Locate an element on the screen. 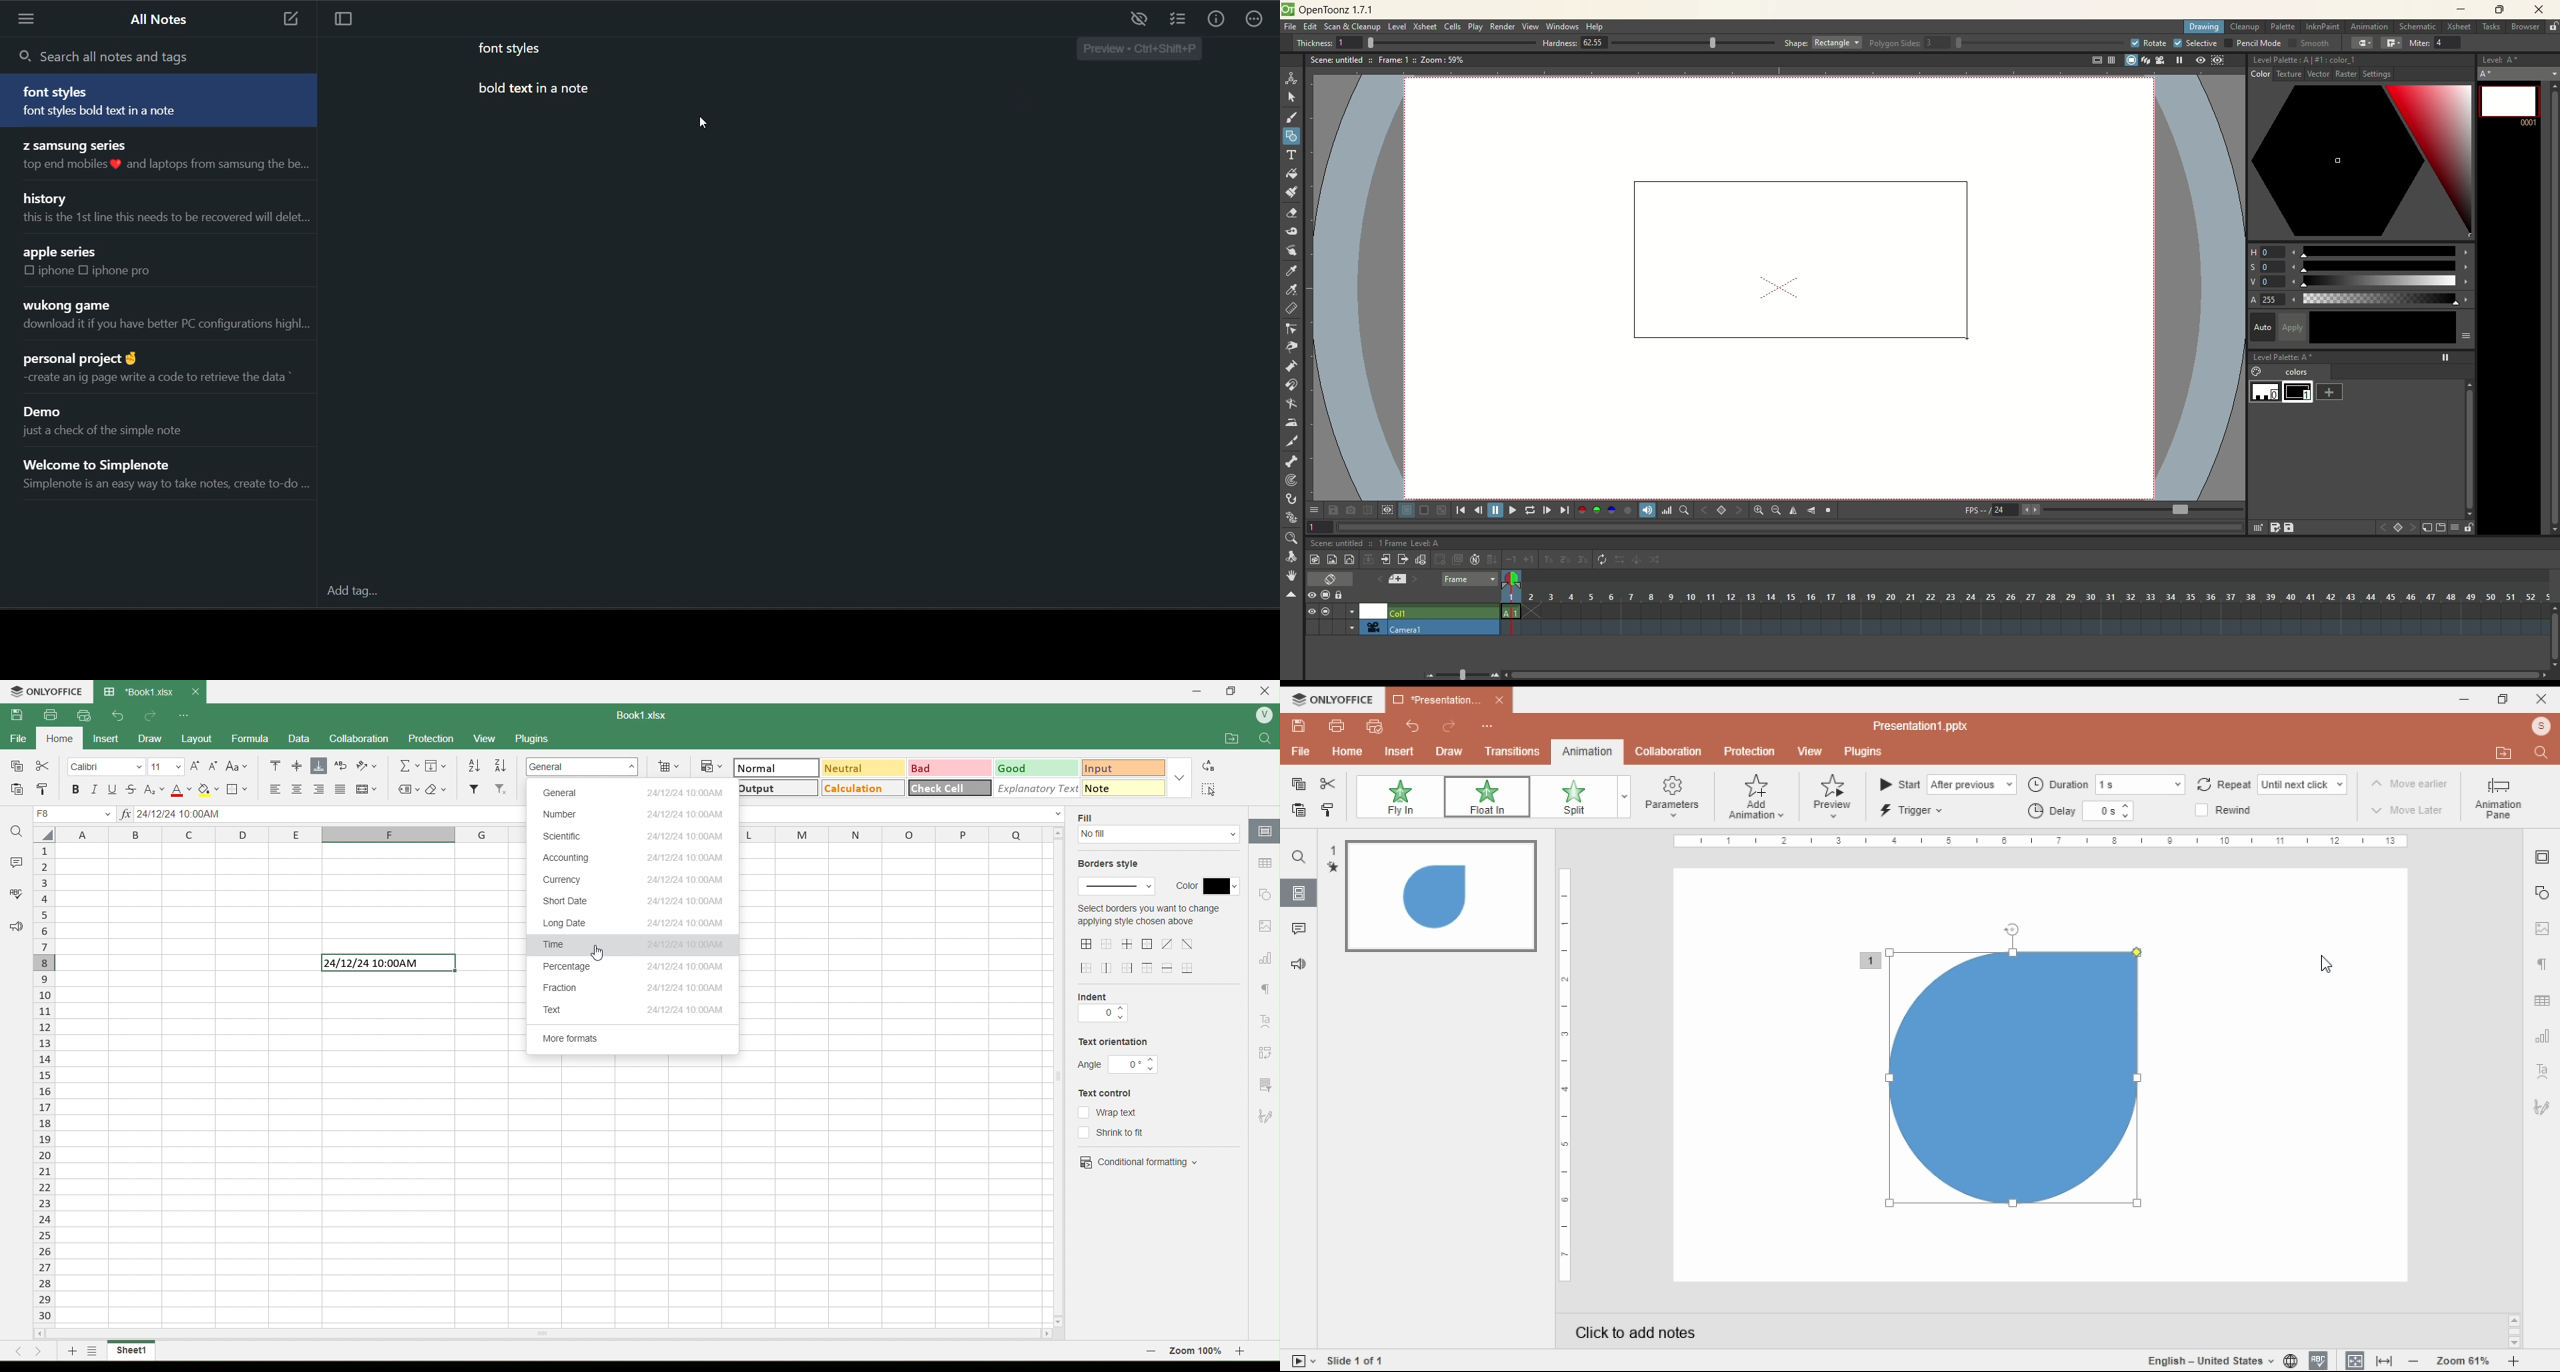  delay is located at coordinates (2081, 811).